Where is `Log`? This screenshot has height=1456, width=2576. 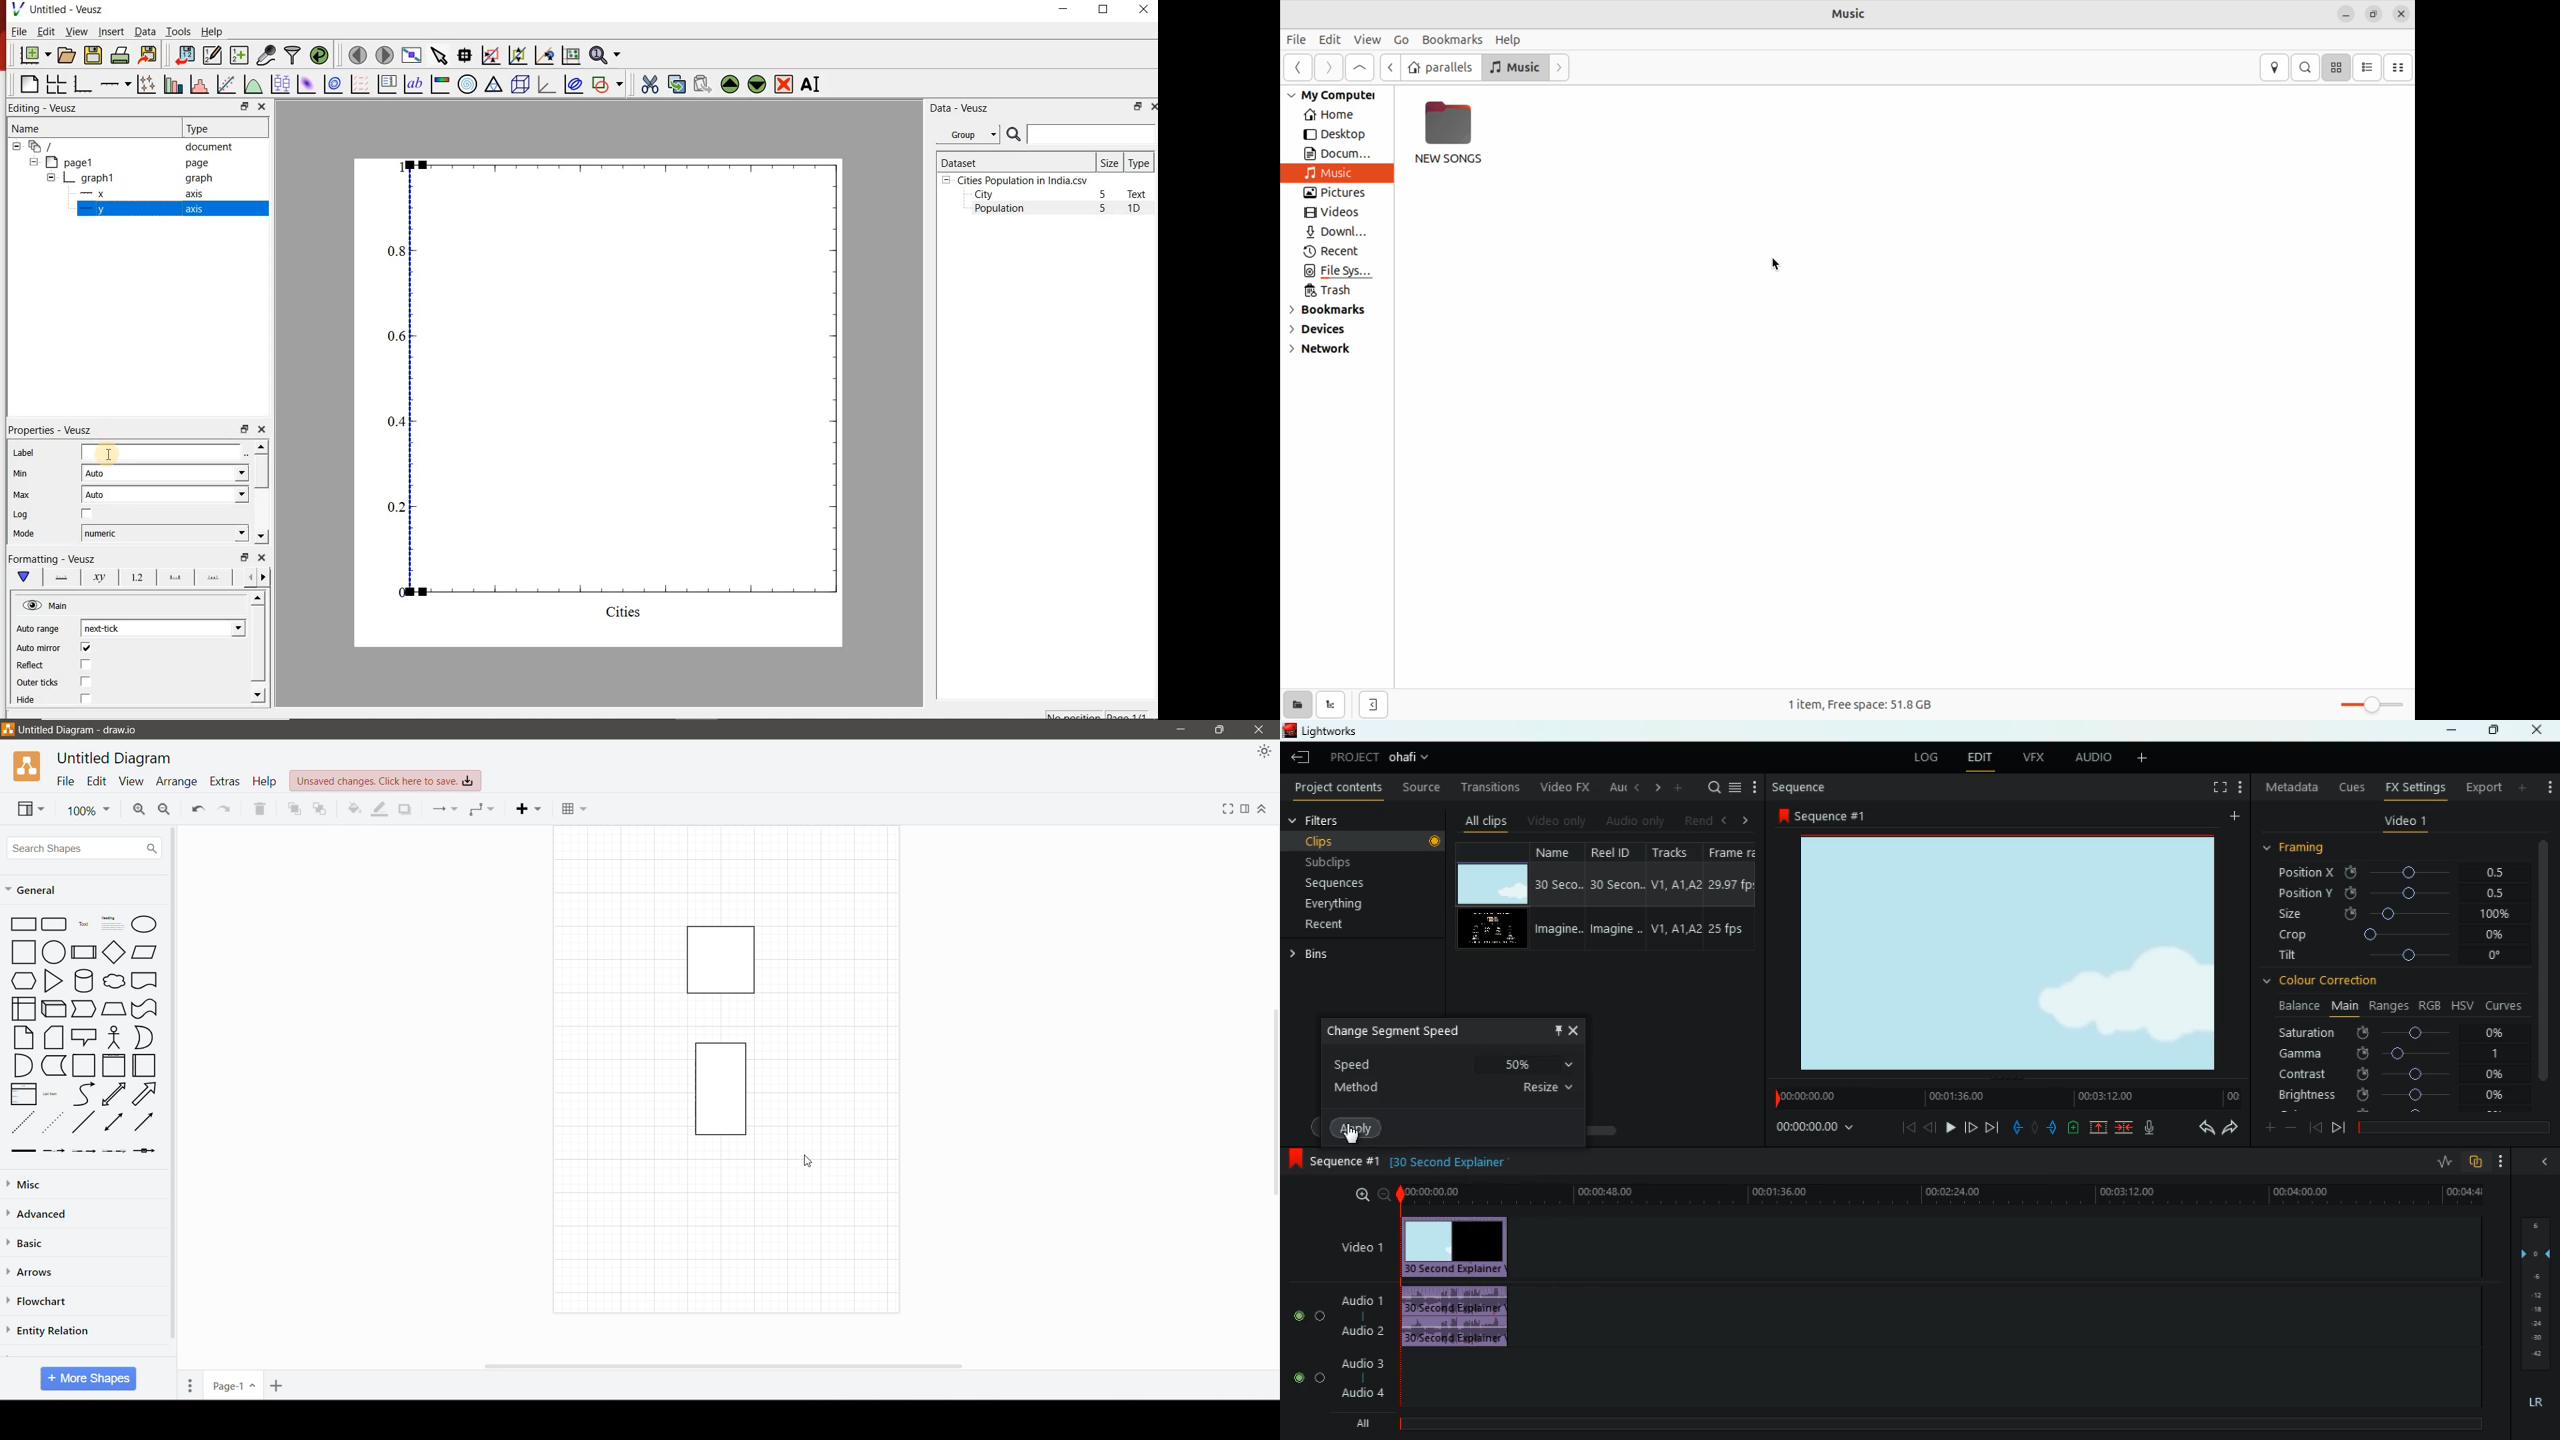 Log is located at coordinates (22, 515).